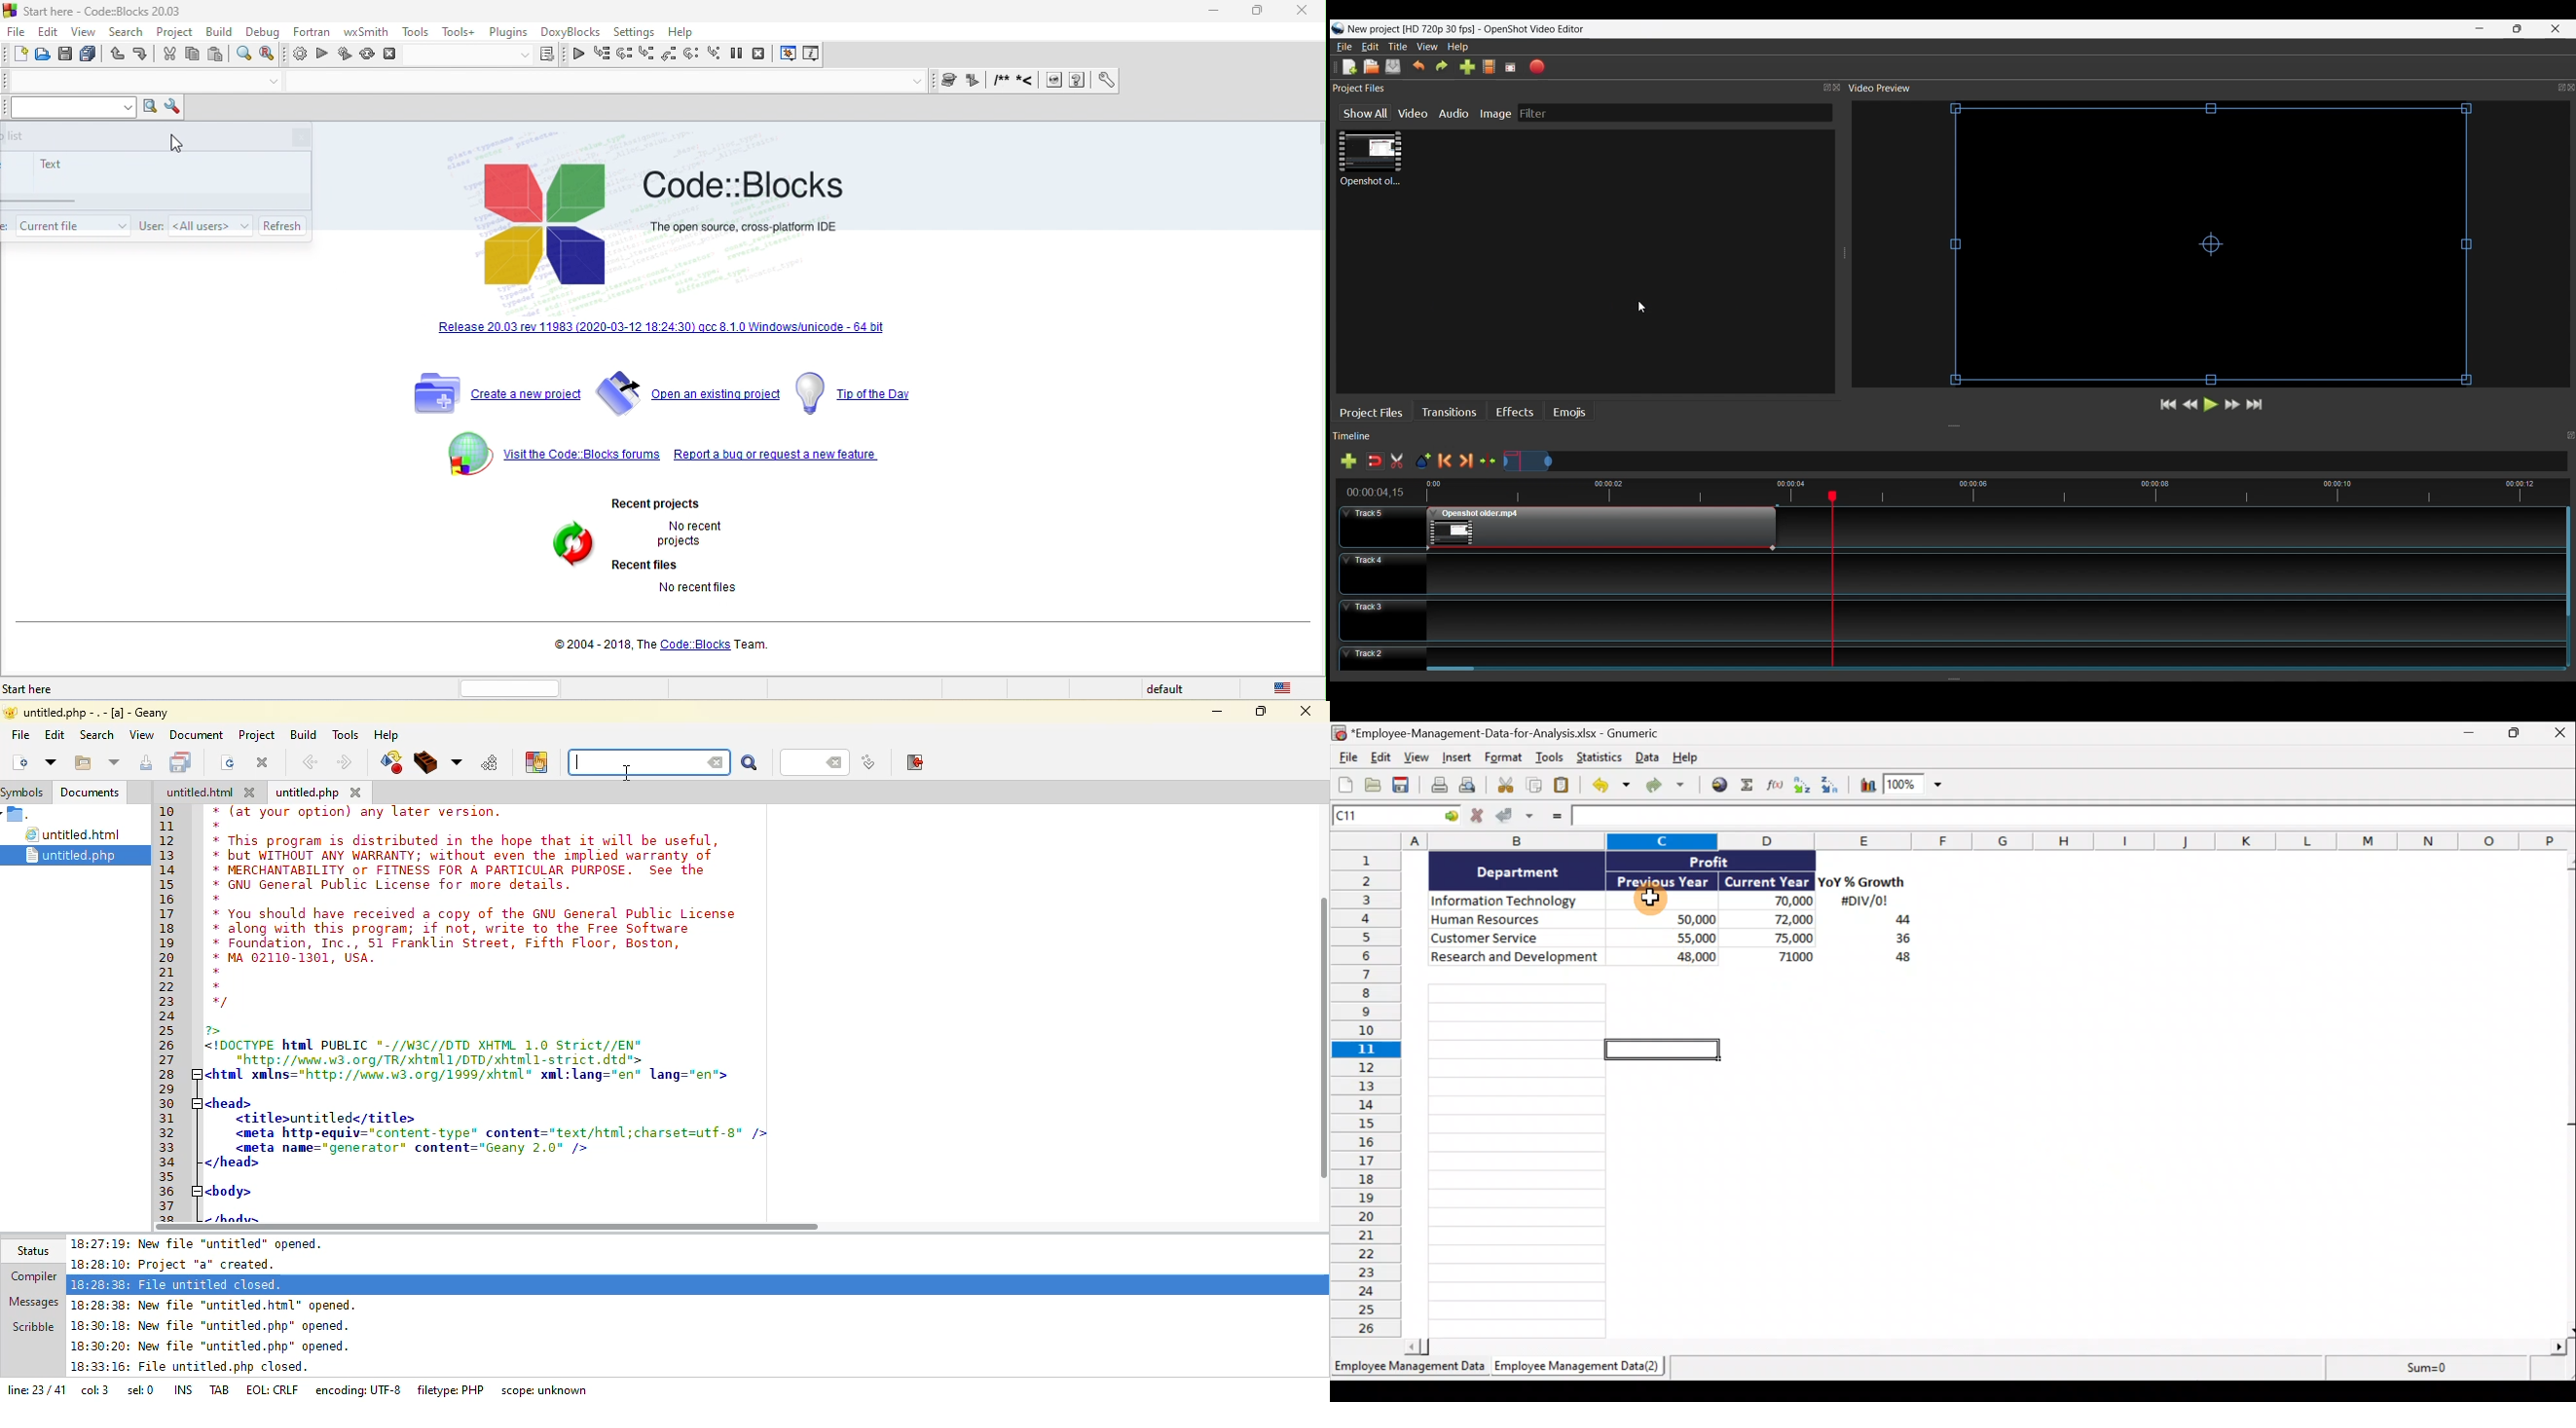  What do you see at coordinates (518, 687) in the screenshot?
I see `horizontal scroll bar` at bounding box center [518, 687].